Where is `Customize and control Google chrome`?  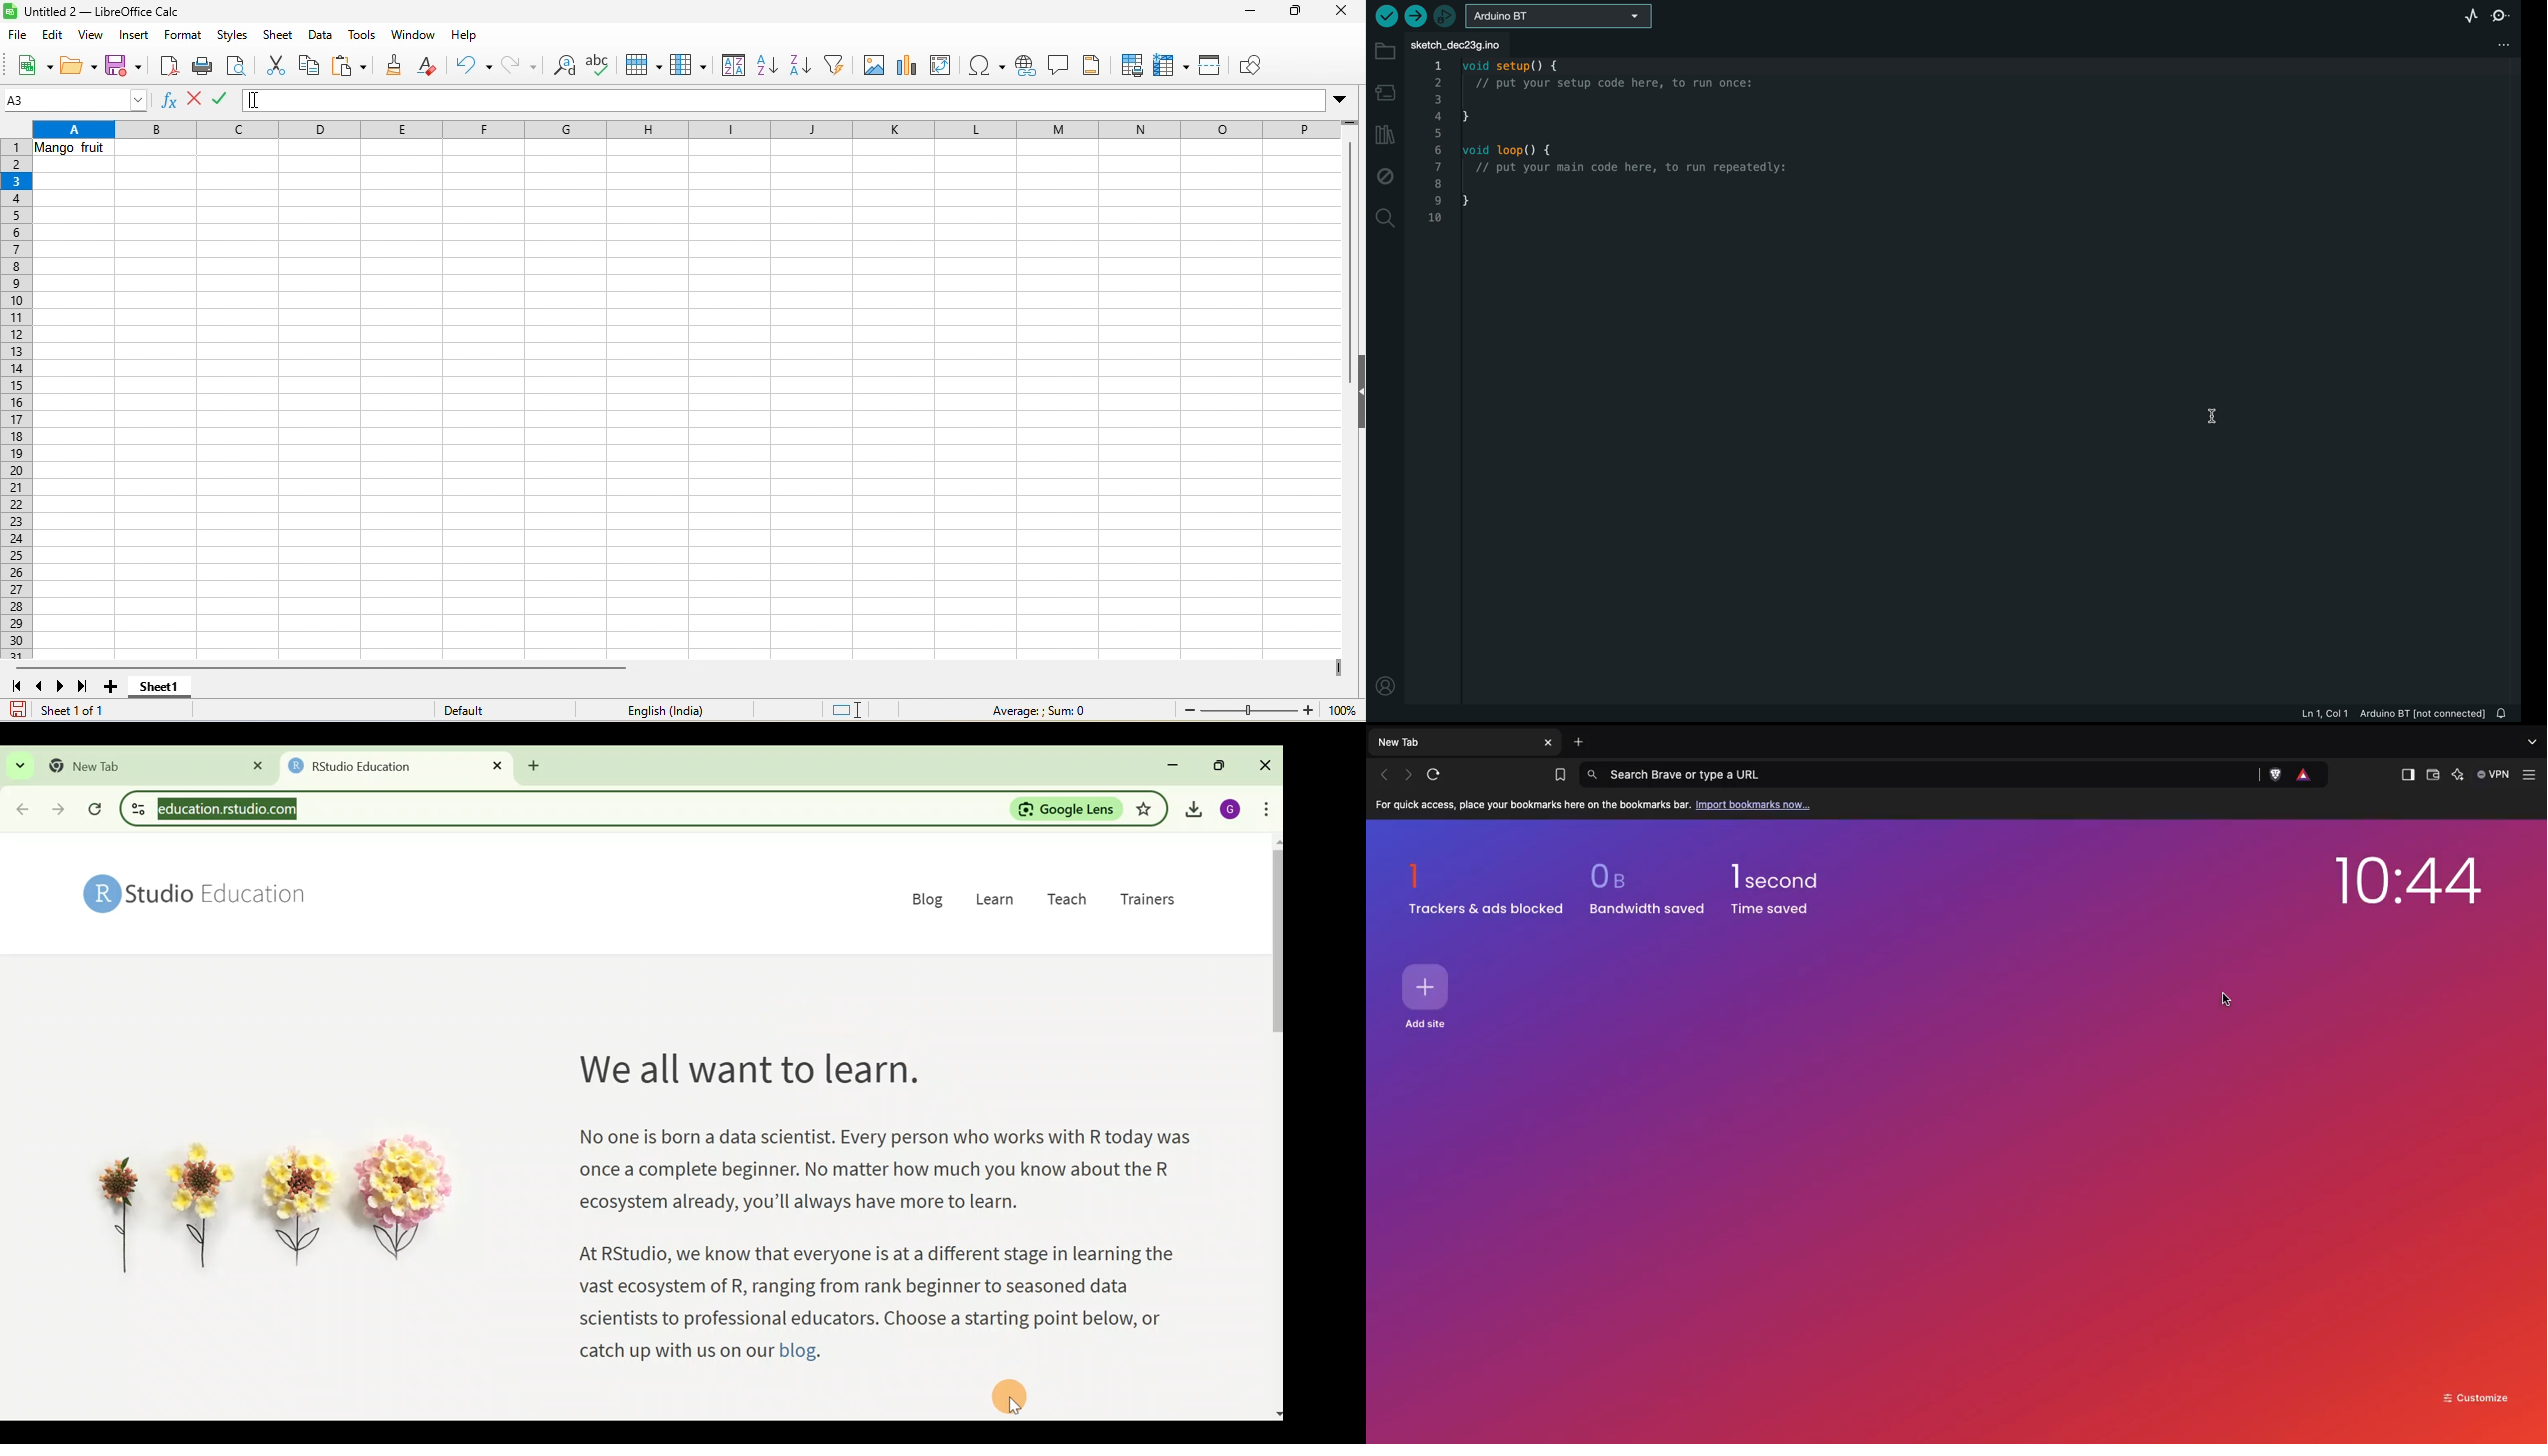 Customize and control Google chrome is located at coordinates (1268, 809).